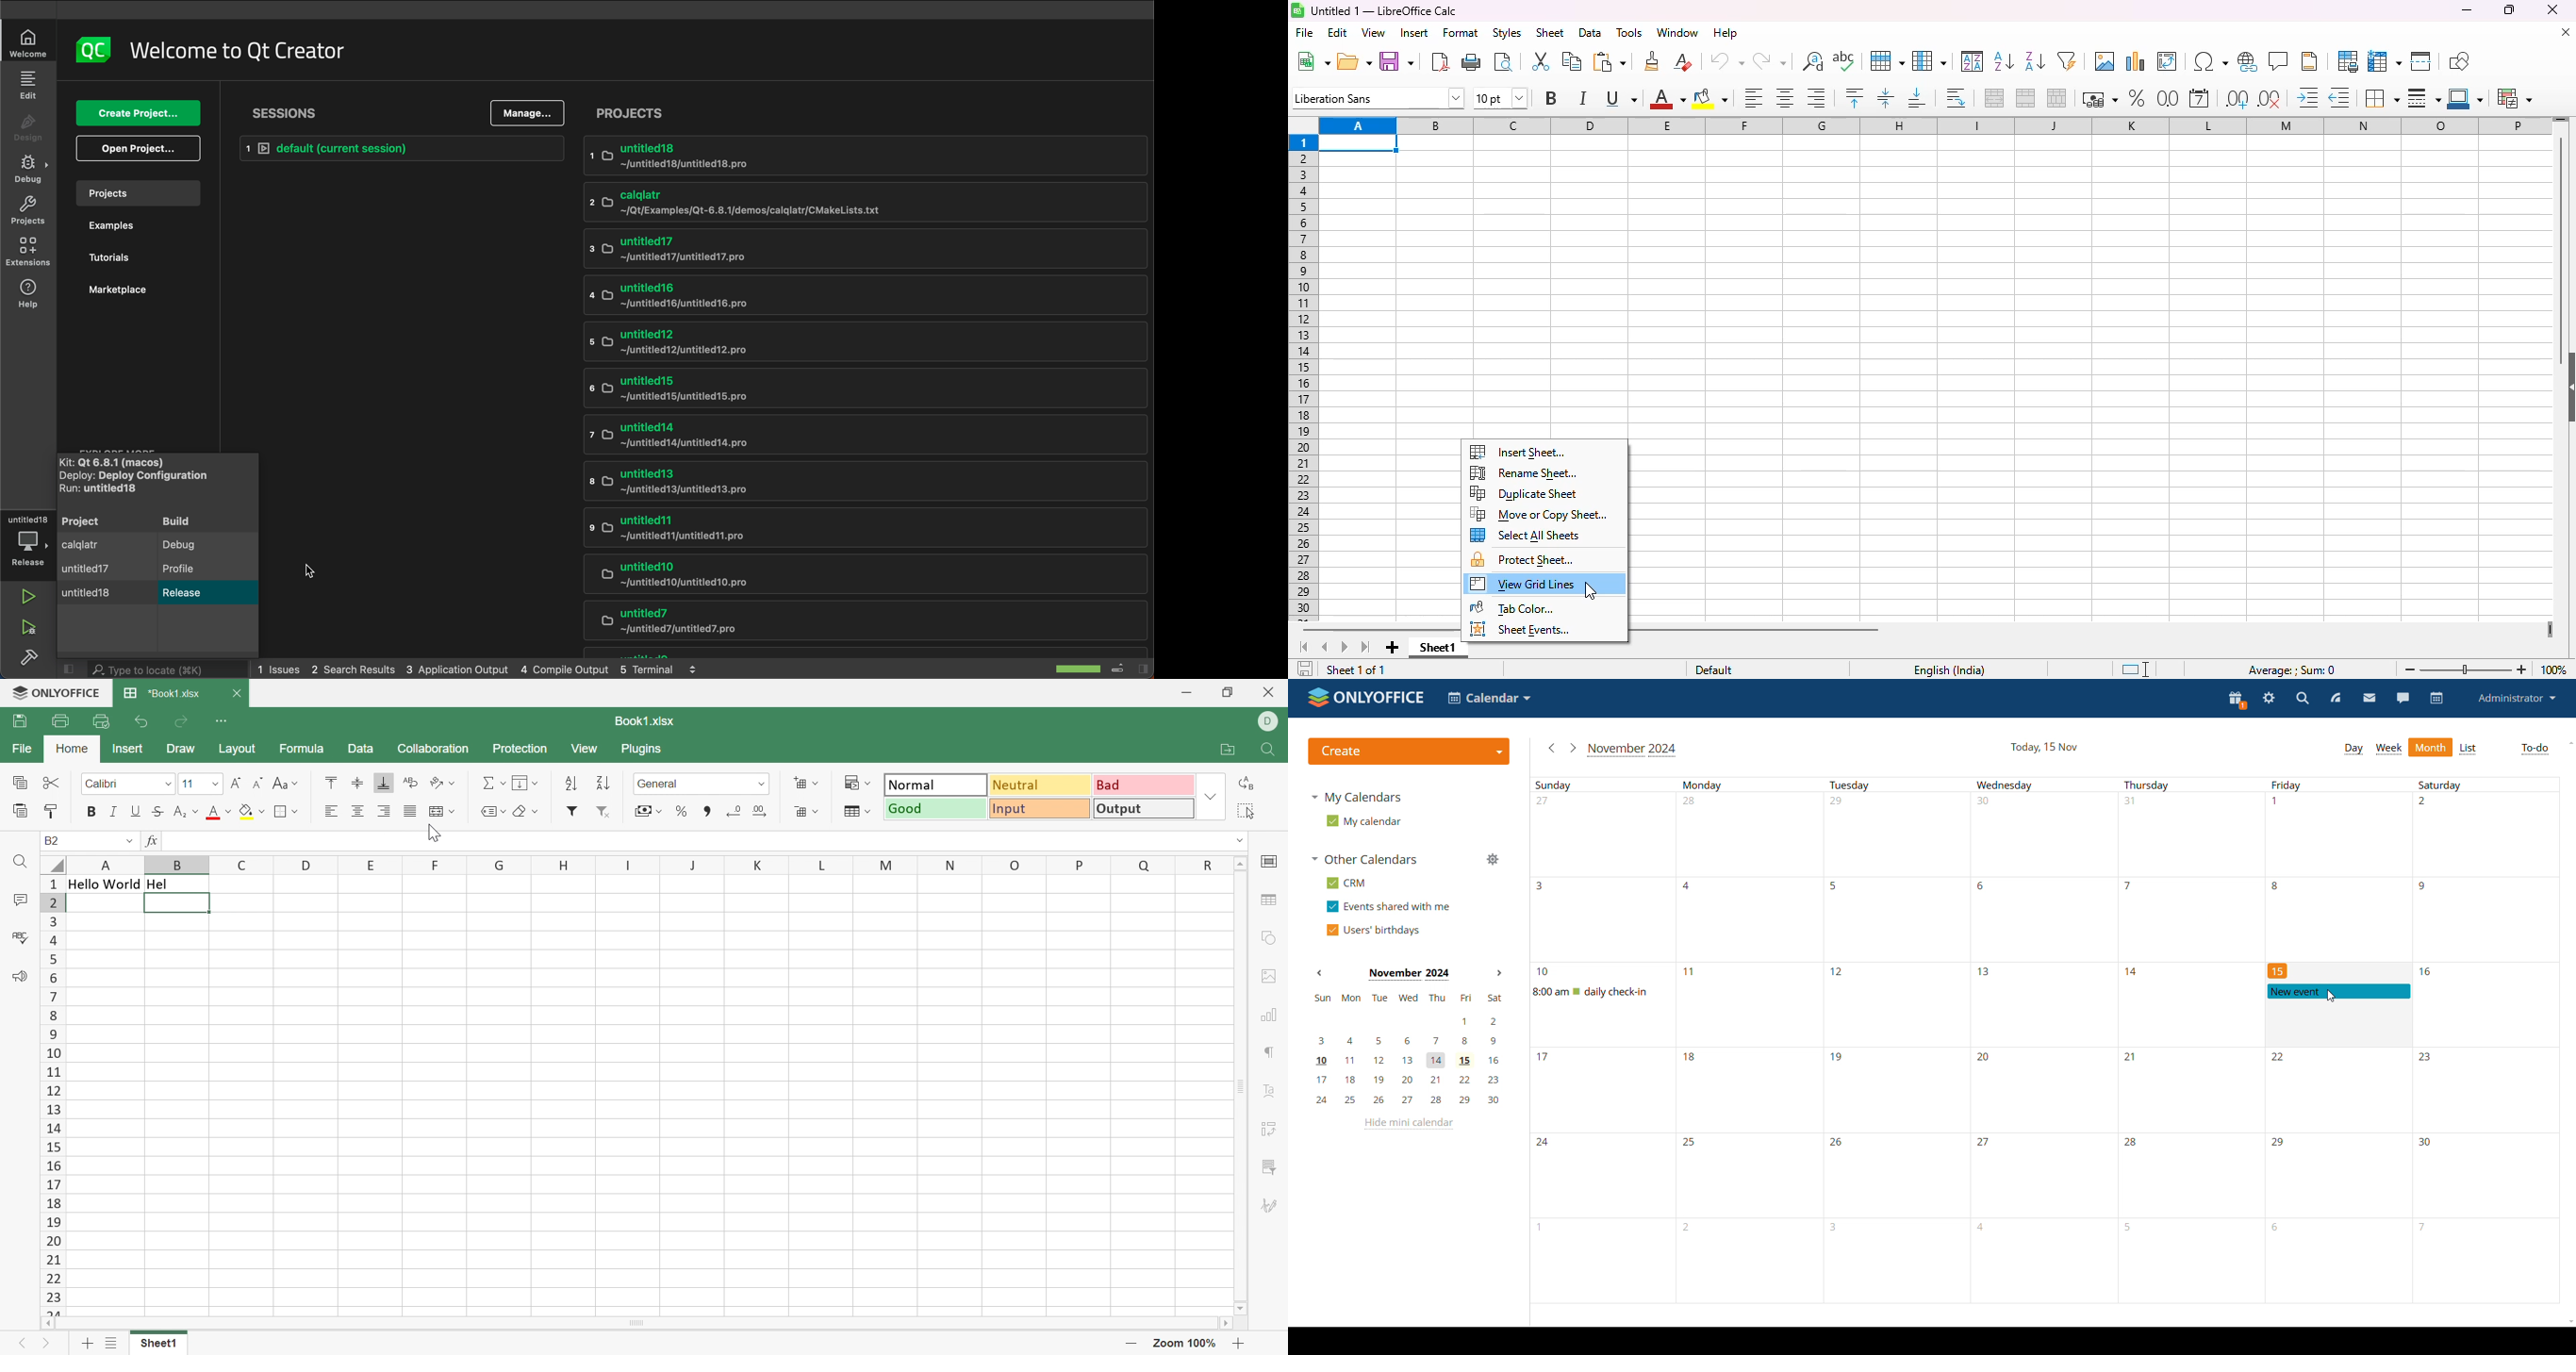  I want to click on Align center, so click(359, 812).